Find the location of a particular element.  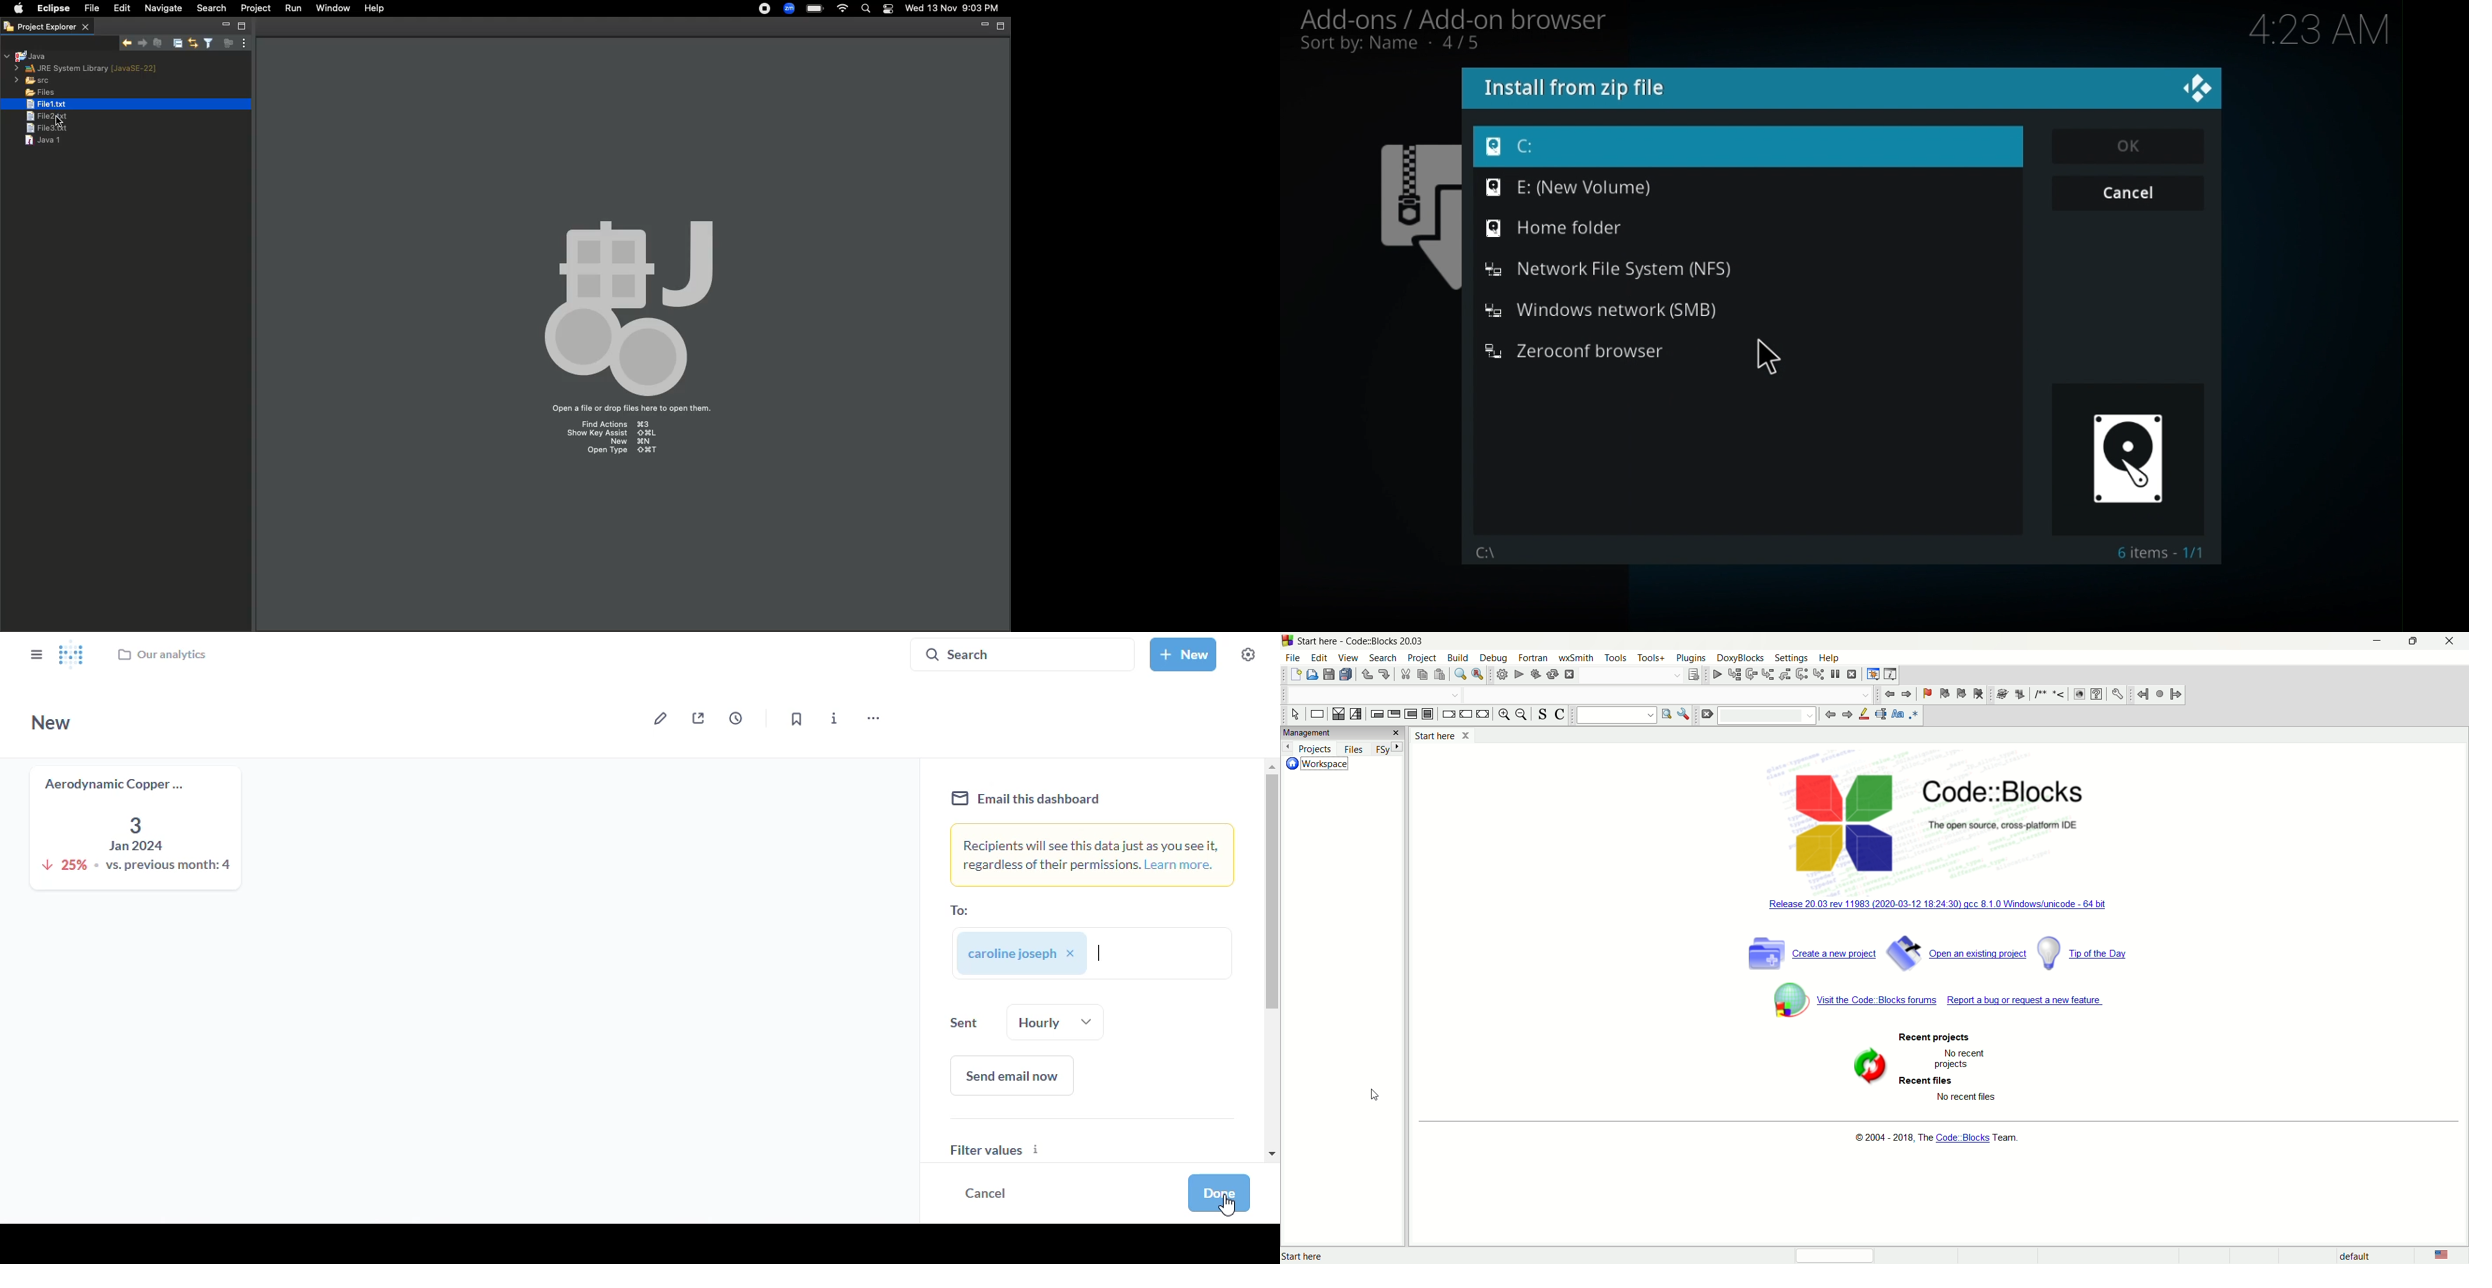

close is located at coordinates (1391, 732).